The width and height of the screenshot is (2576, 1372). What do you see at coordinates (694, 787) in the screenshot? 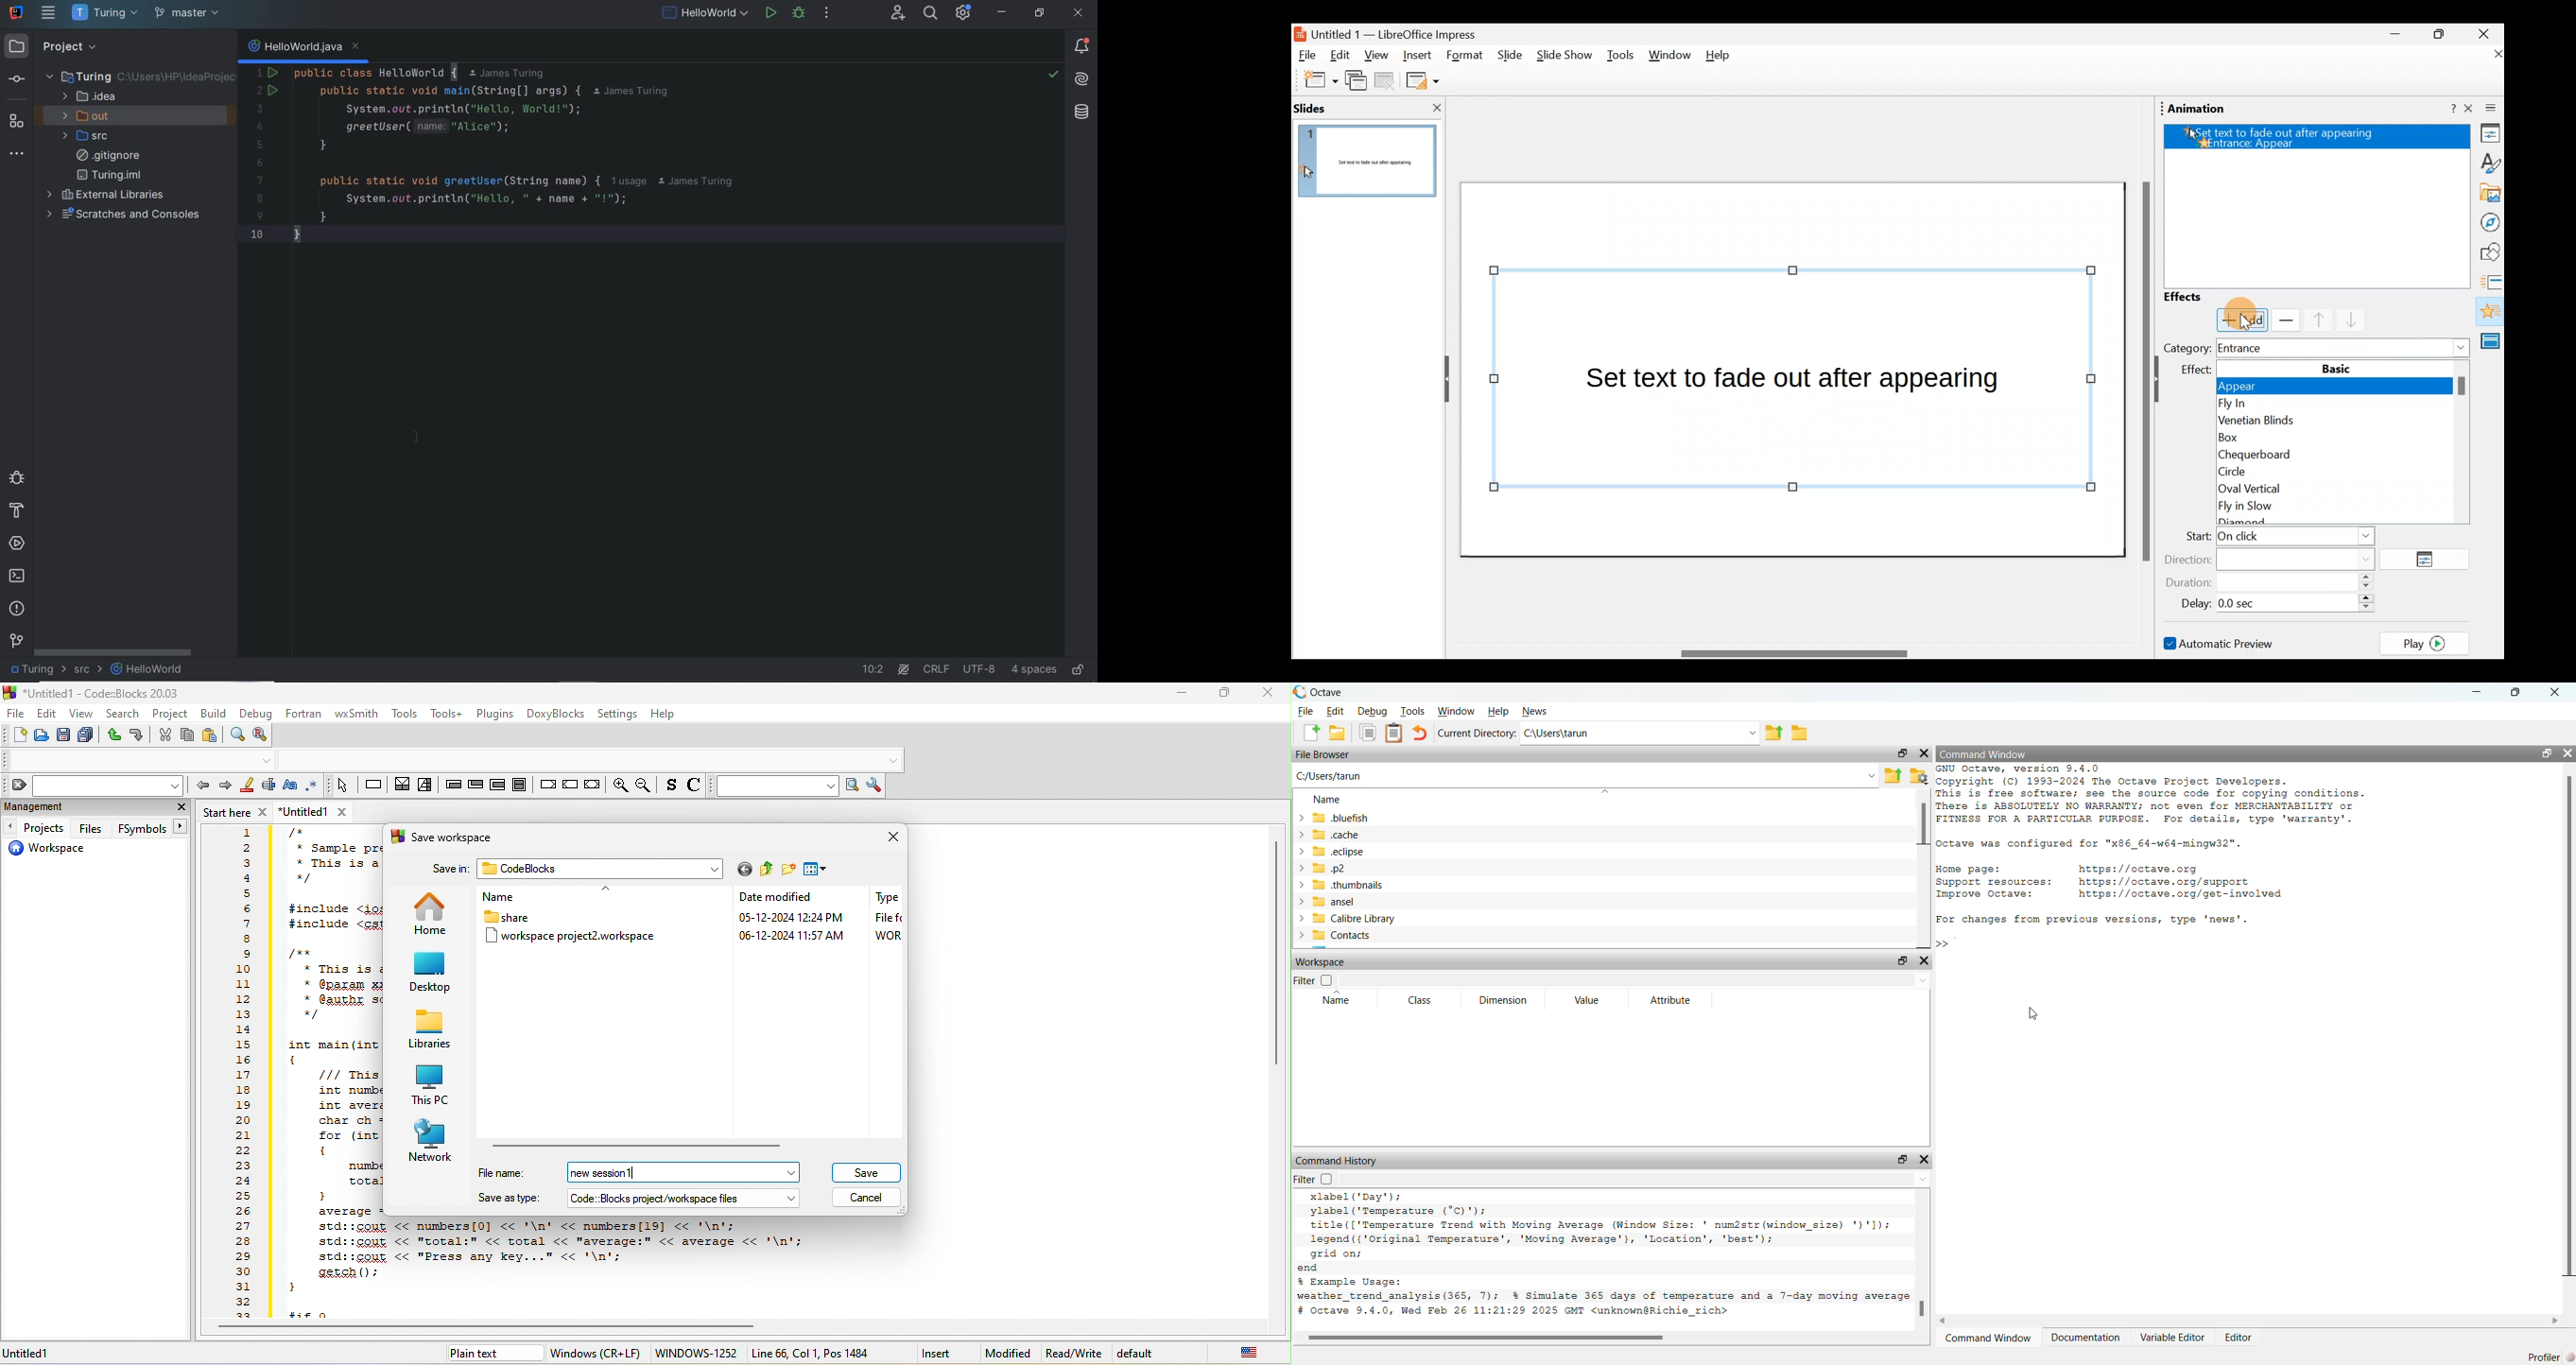
I see `toggle source` at bounding box center [694, 787].